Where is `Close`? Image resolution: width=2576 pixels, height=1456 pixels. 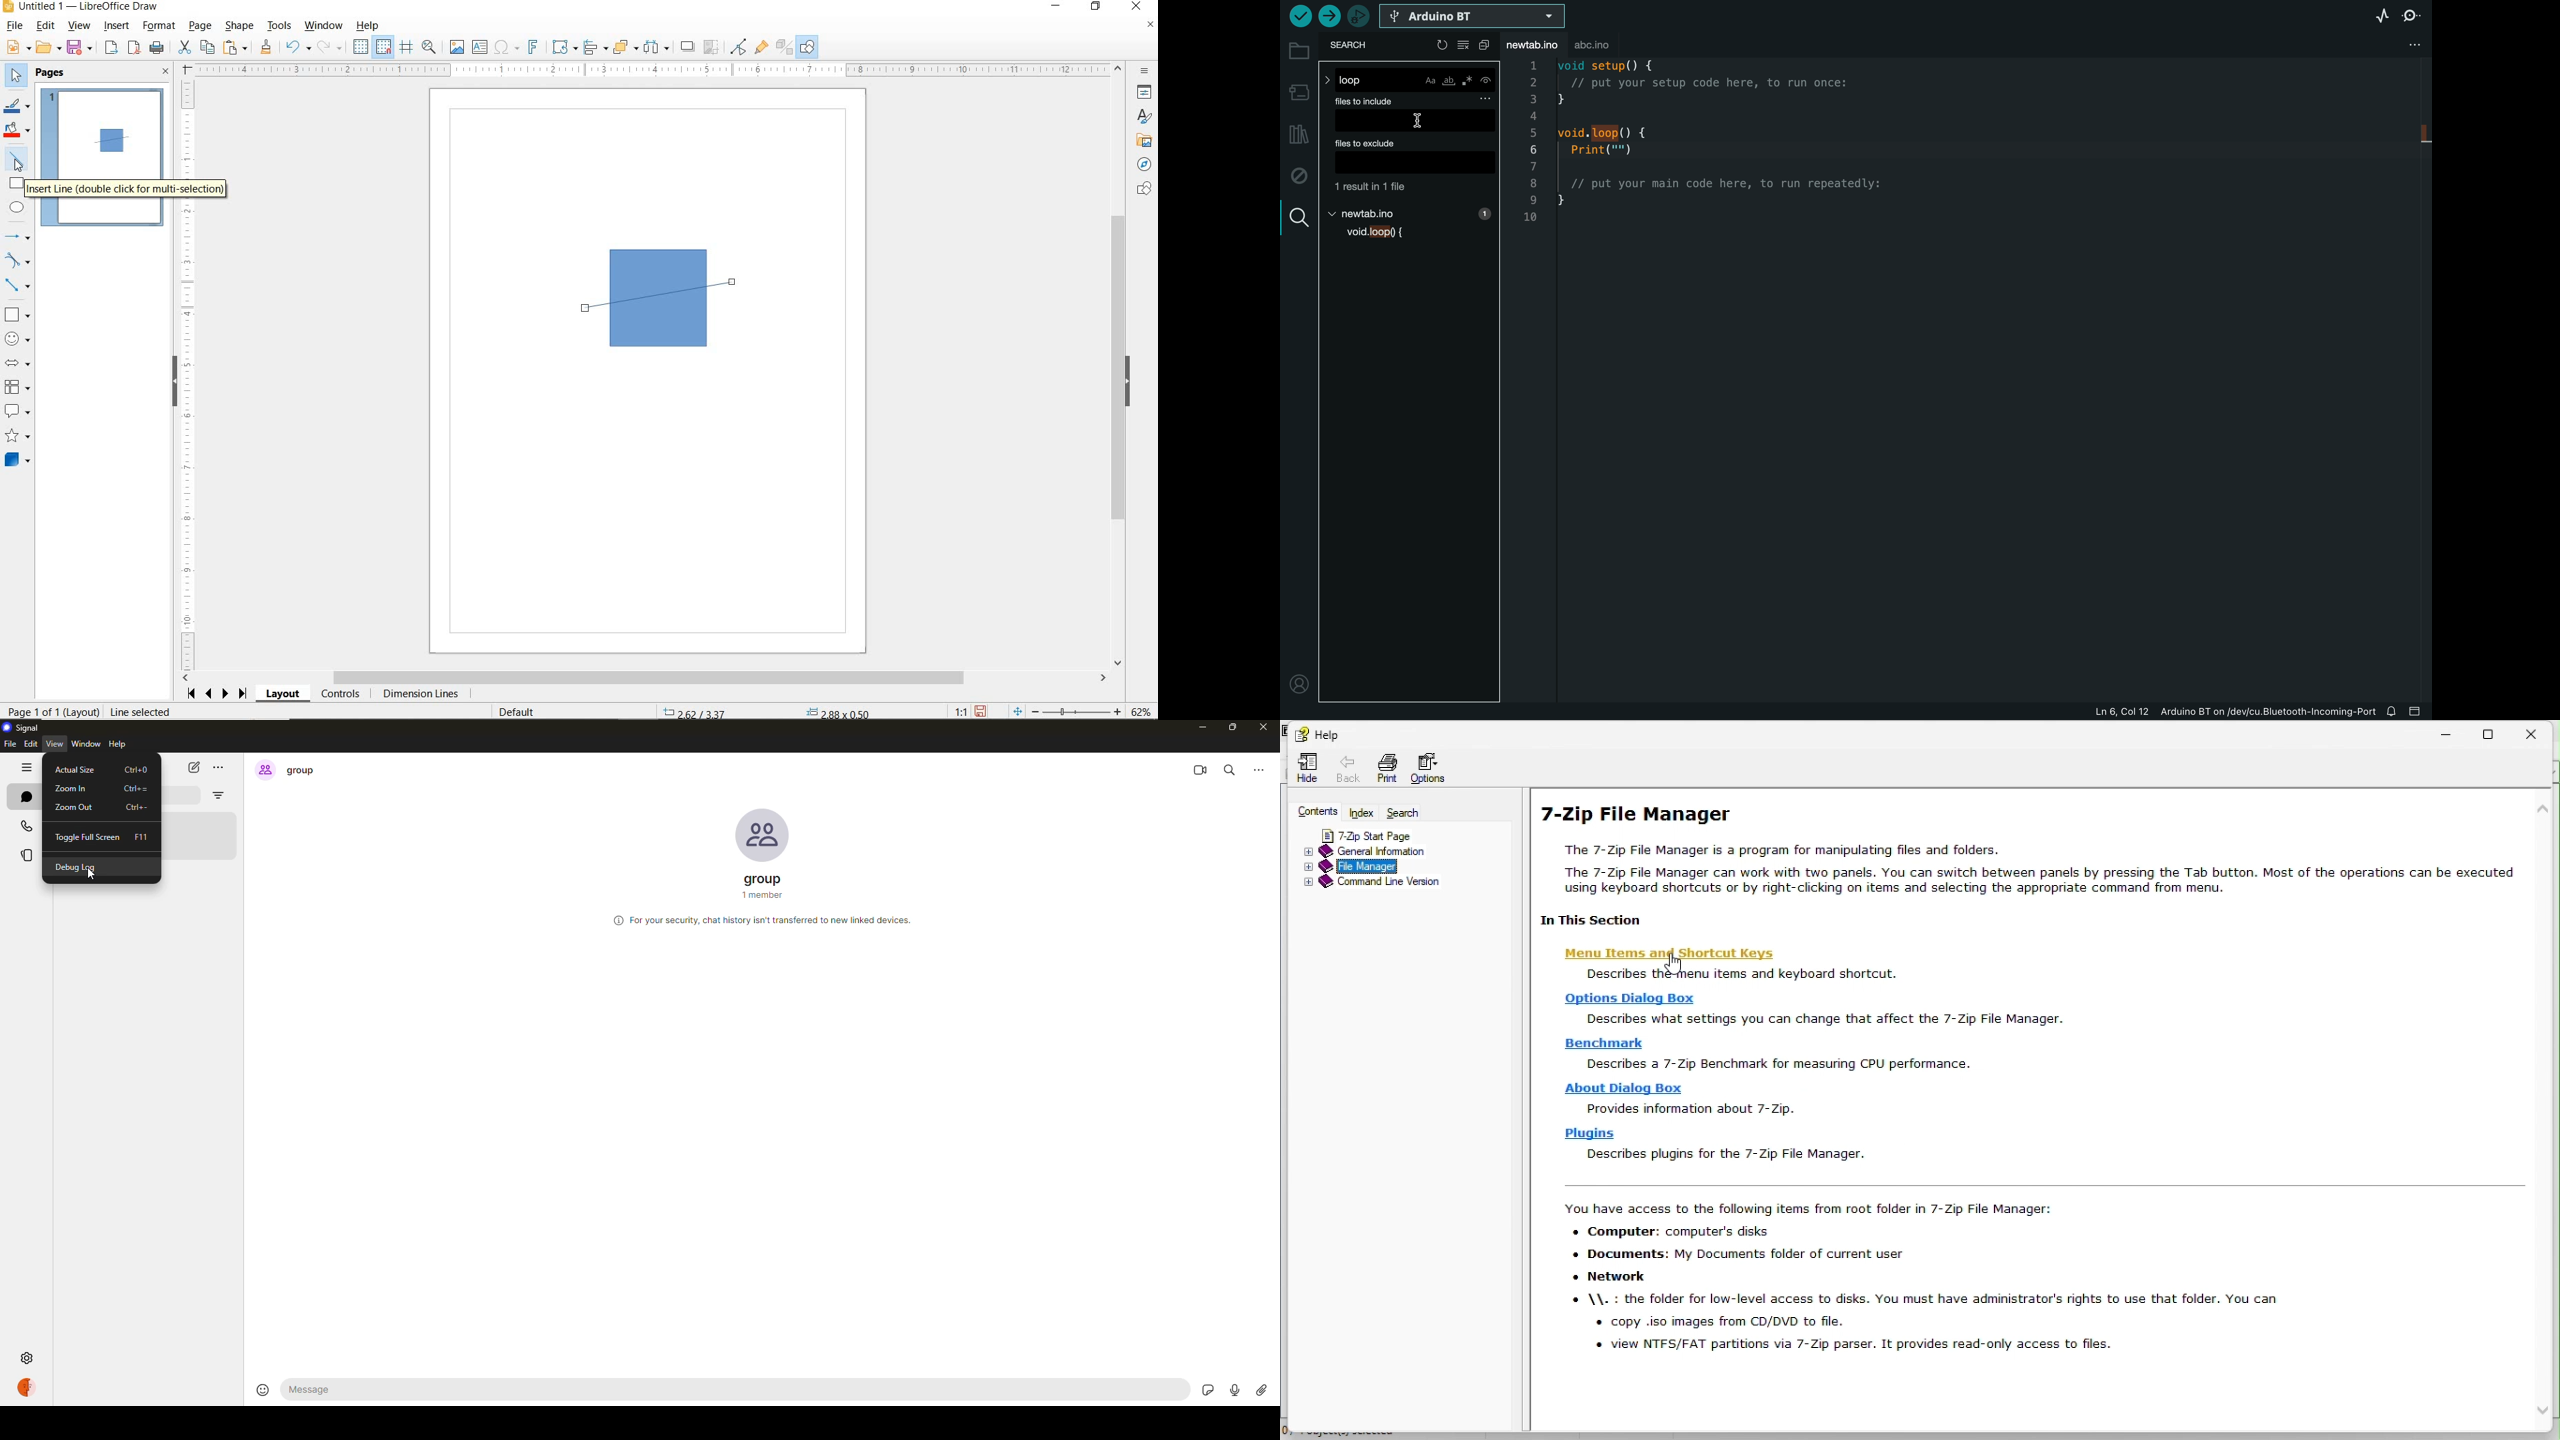
Close is located at coordinates (2538, 732).